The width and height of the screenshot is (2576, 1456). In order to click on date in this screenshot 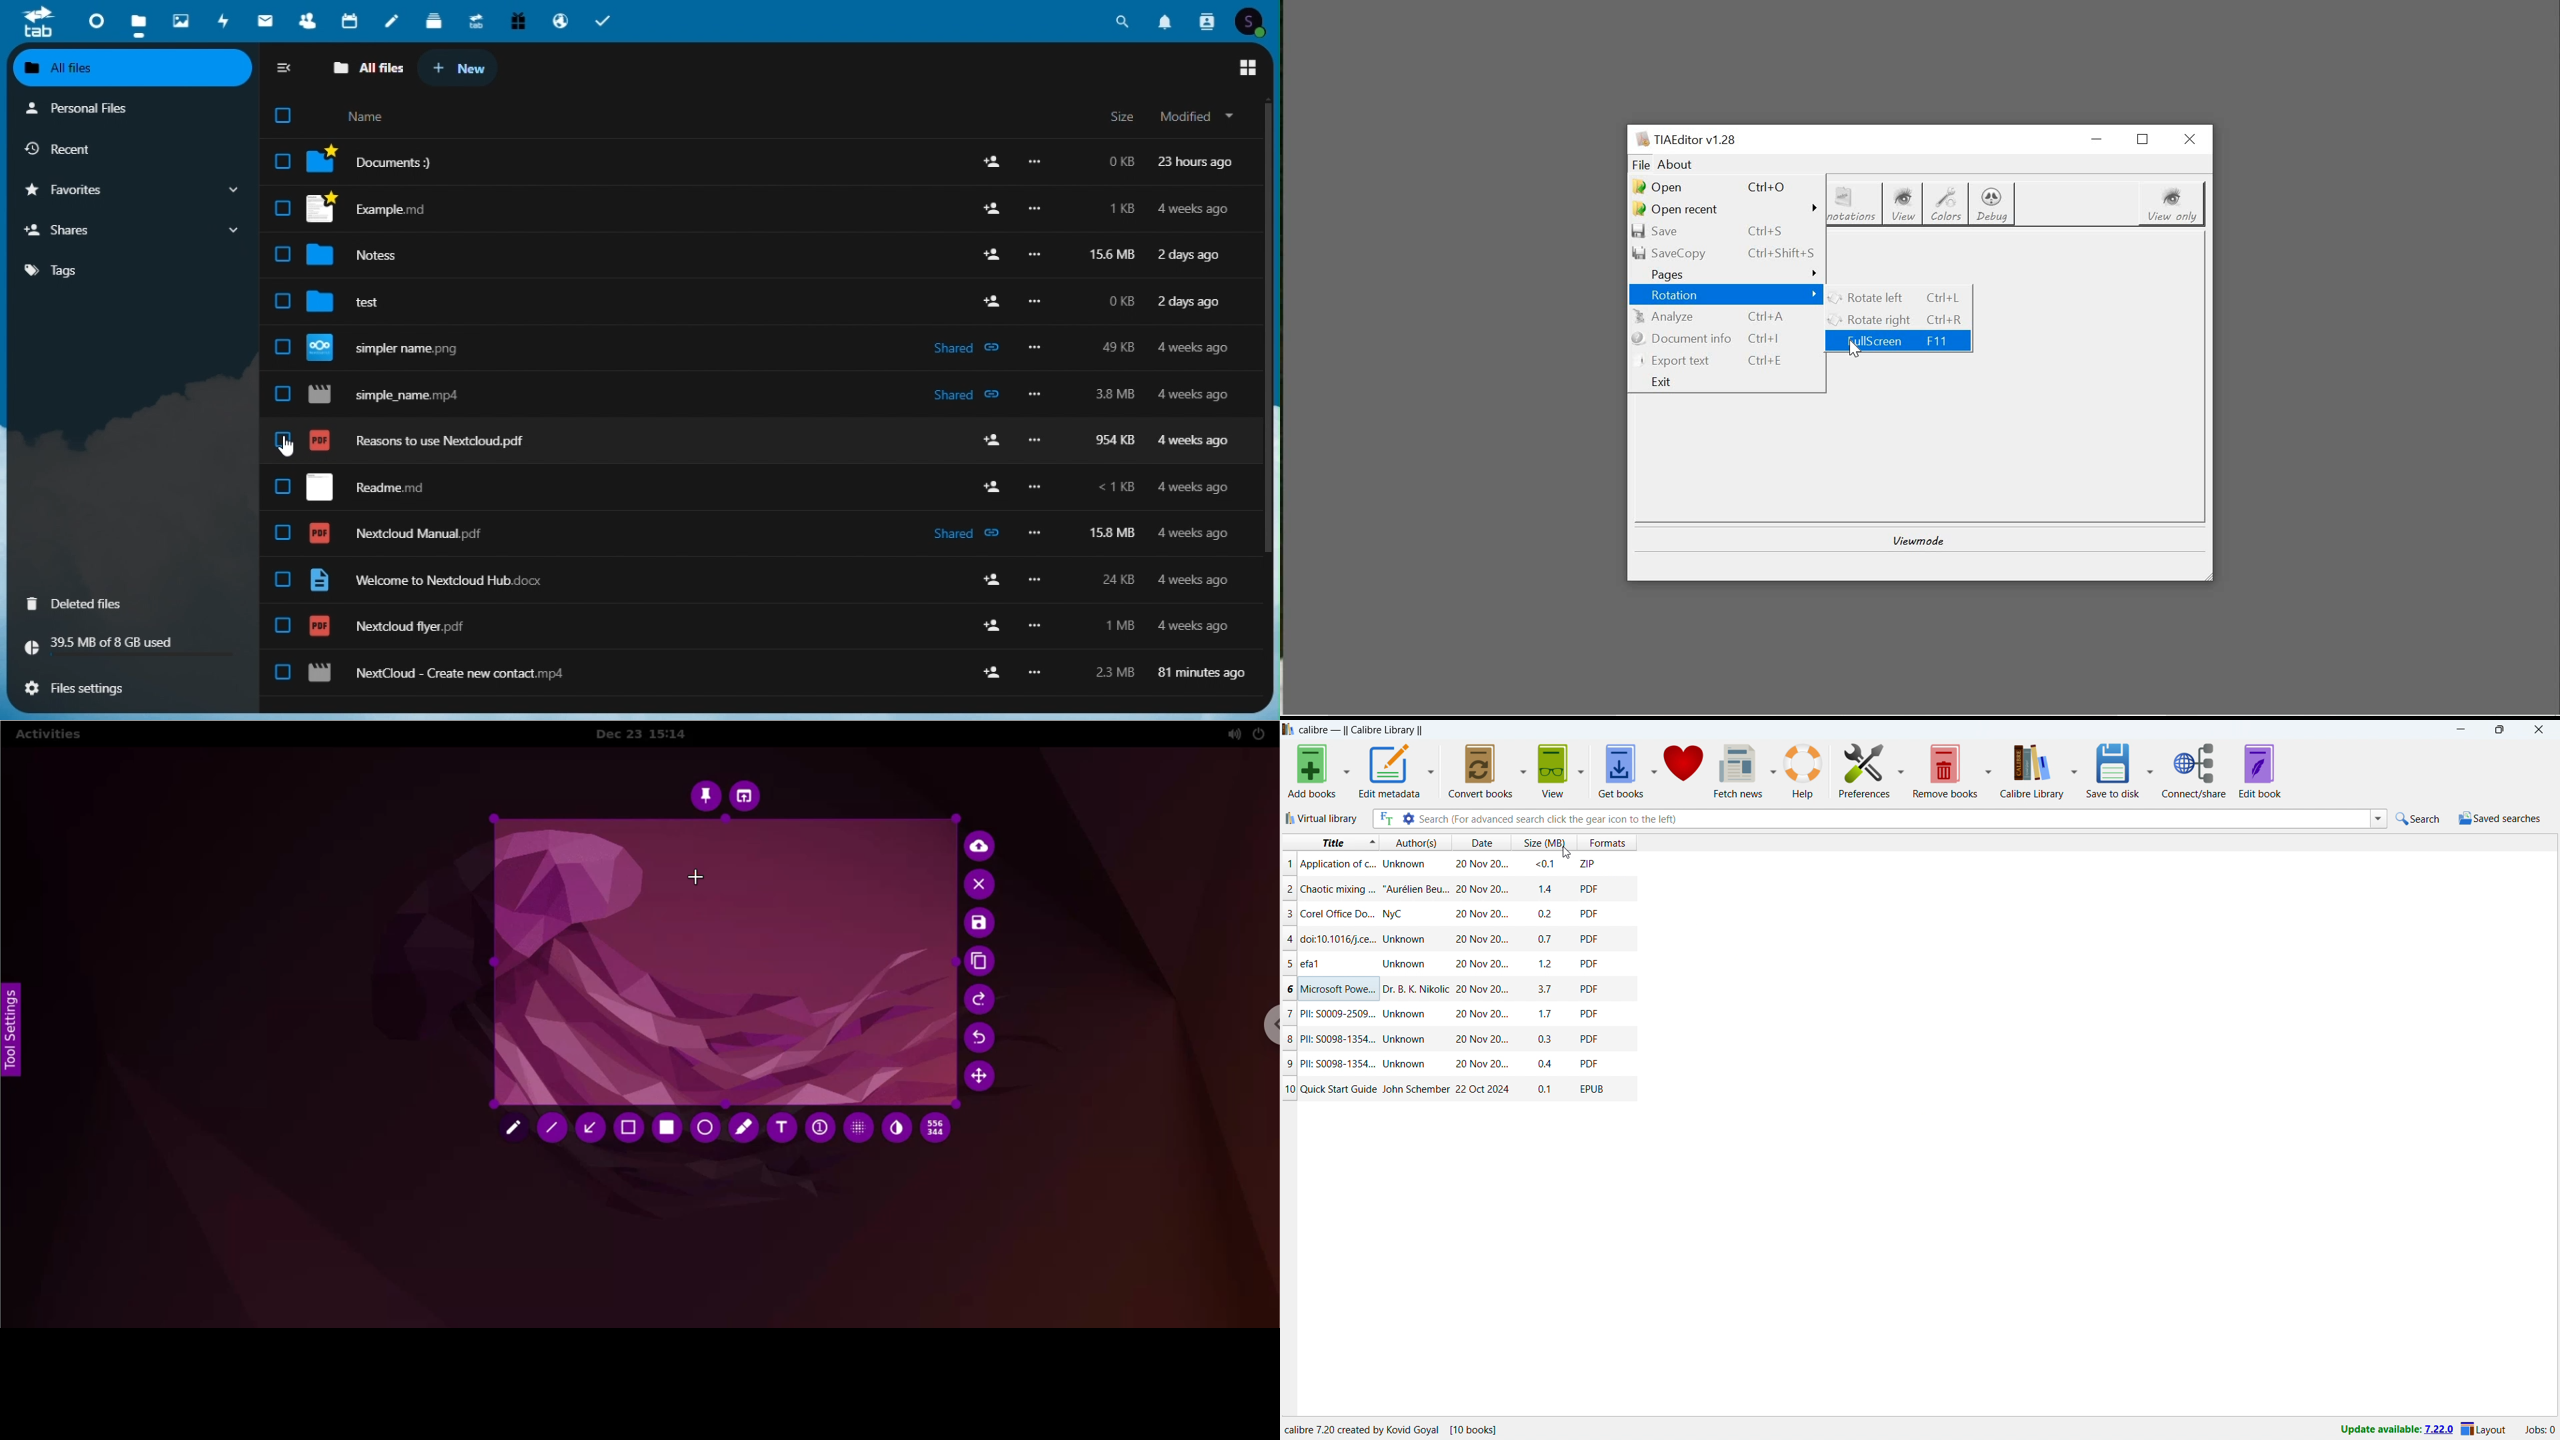, I will do `click(1481, 915)`.